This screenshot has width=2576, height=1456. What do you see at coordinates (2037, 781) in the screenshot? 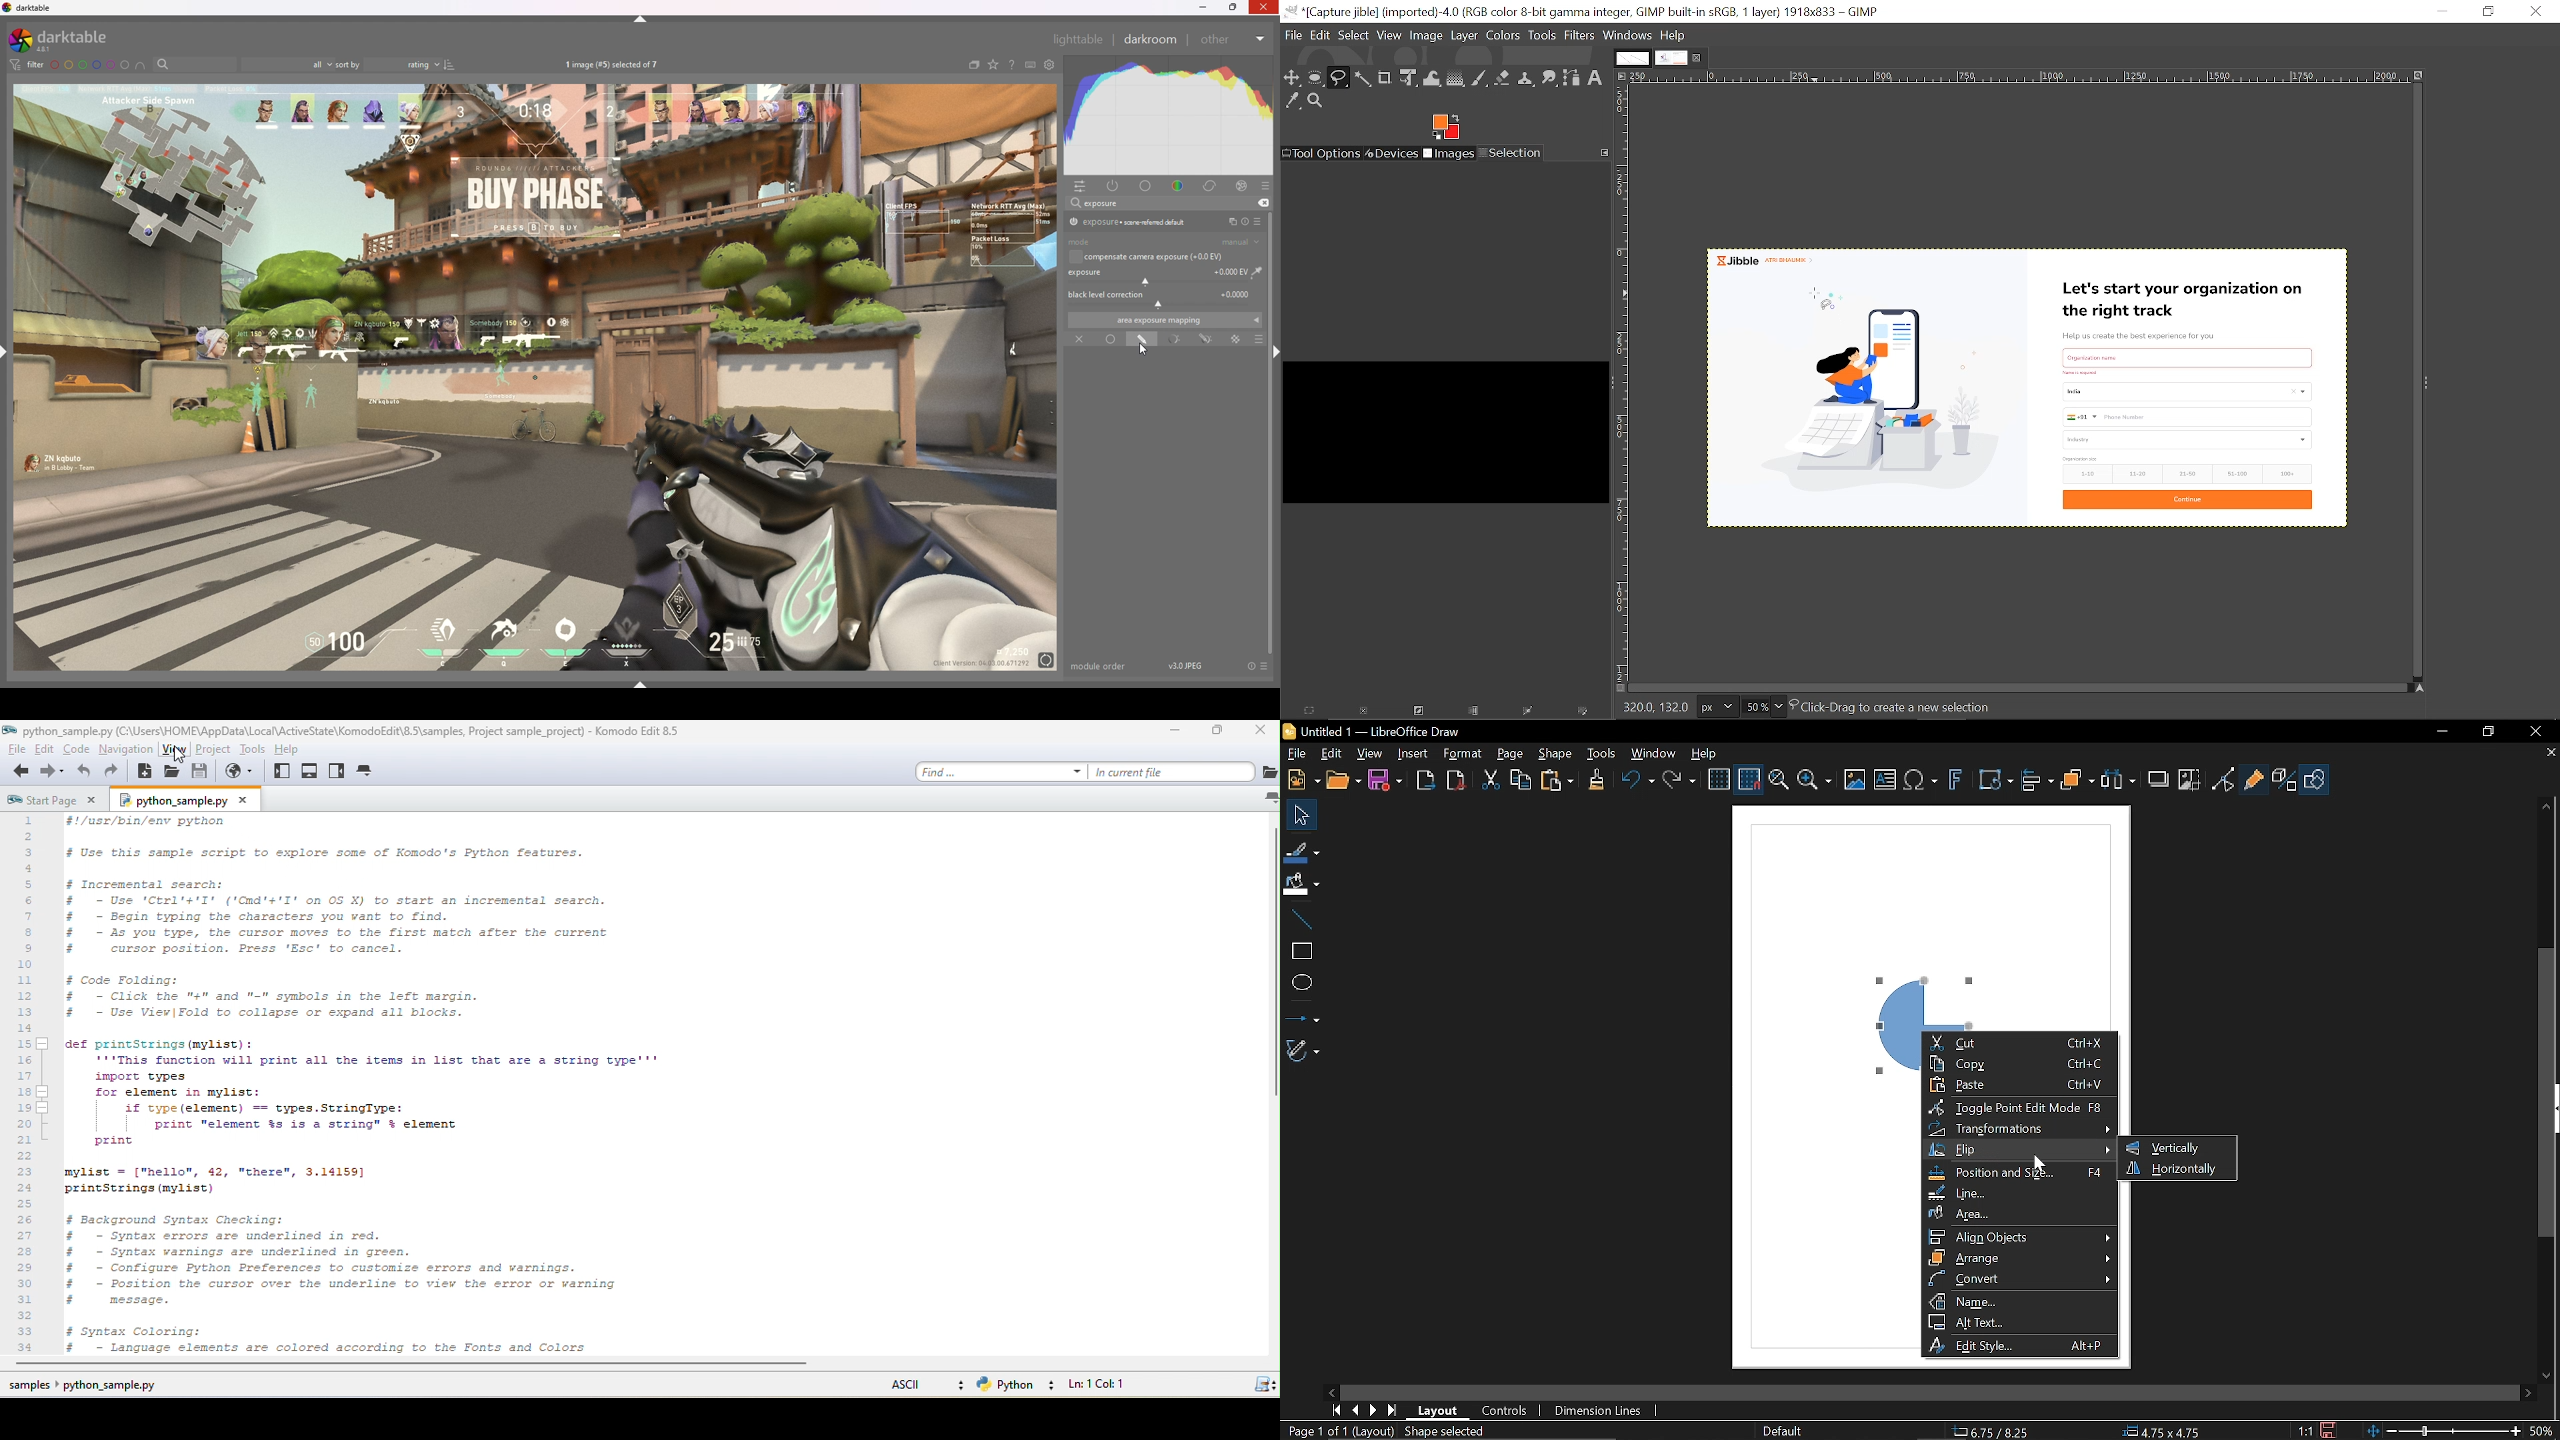
I see `Align` at bounding box center [2037, 781].